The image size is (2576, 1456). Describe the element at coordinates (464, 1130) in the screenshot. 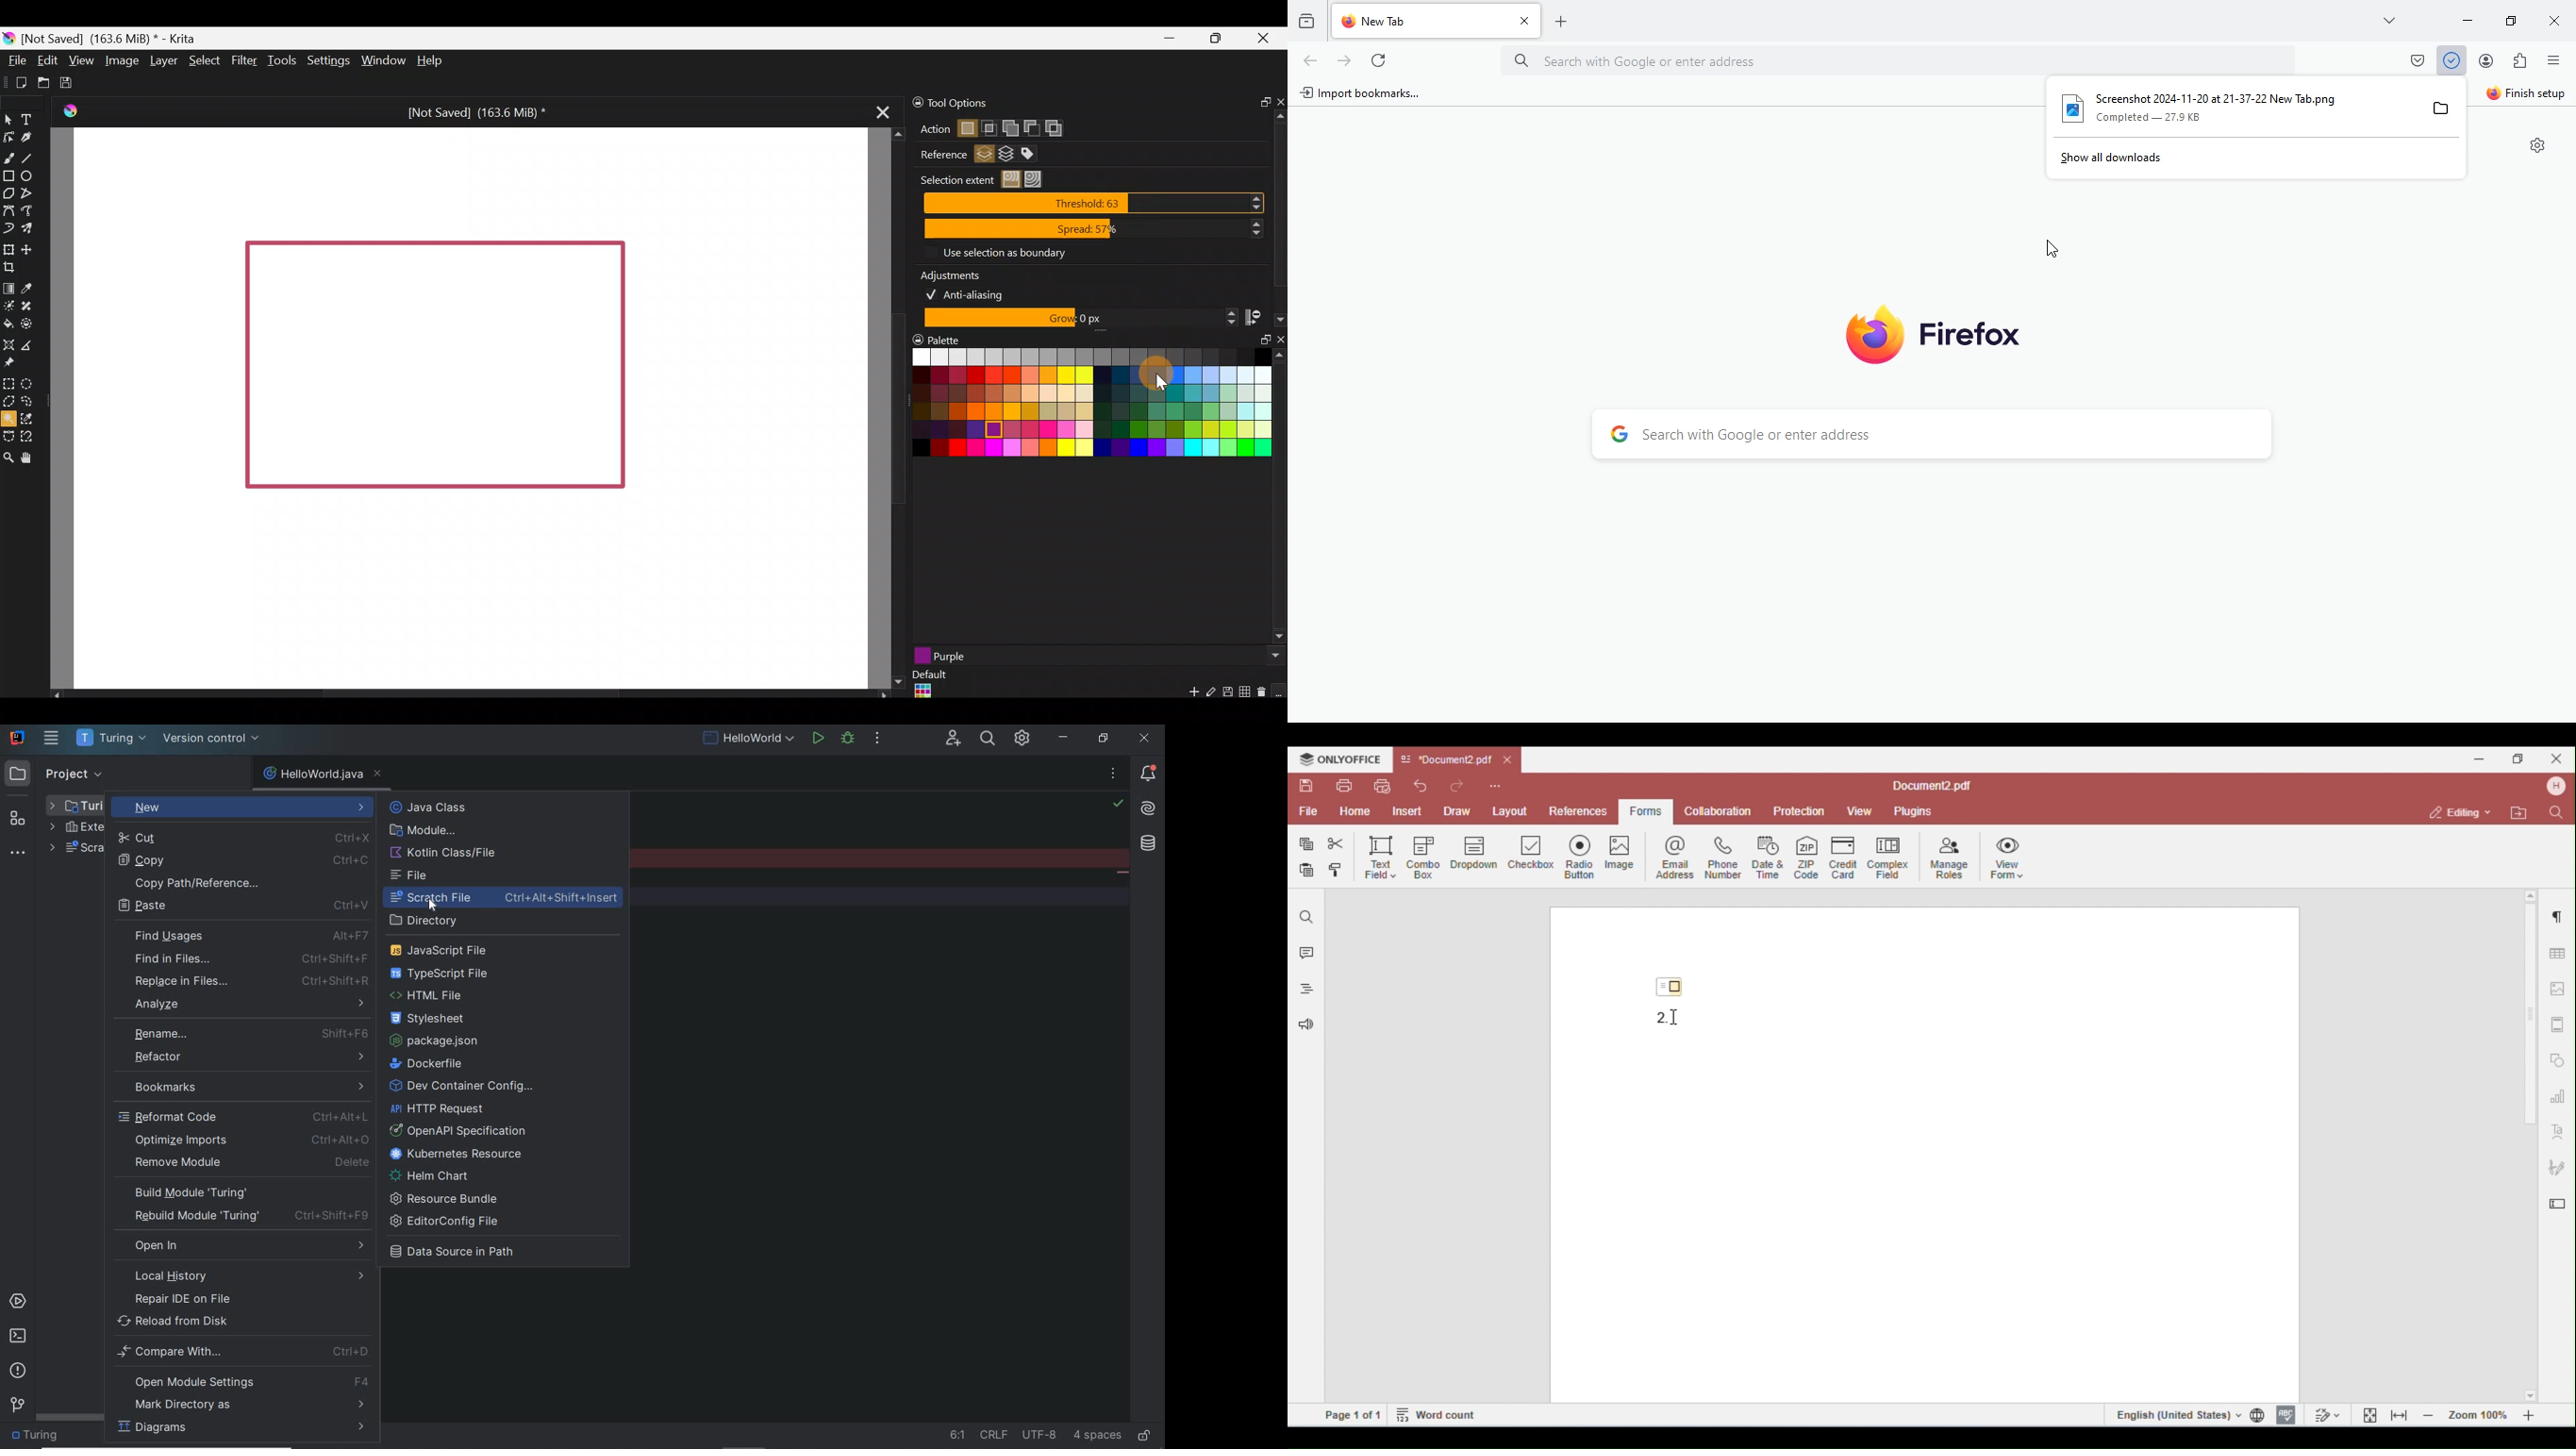

I see `OpenAPI Specification` at that location.